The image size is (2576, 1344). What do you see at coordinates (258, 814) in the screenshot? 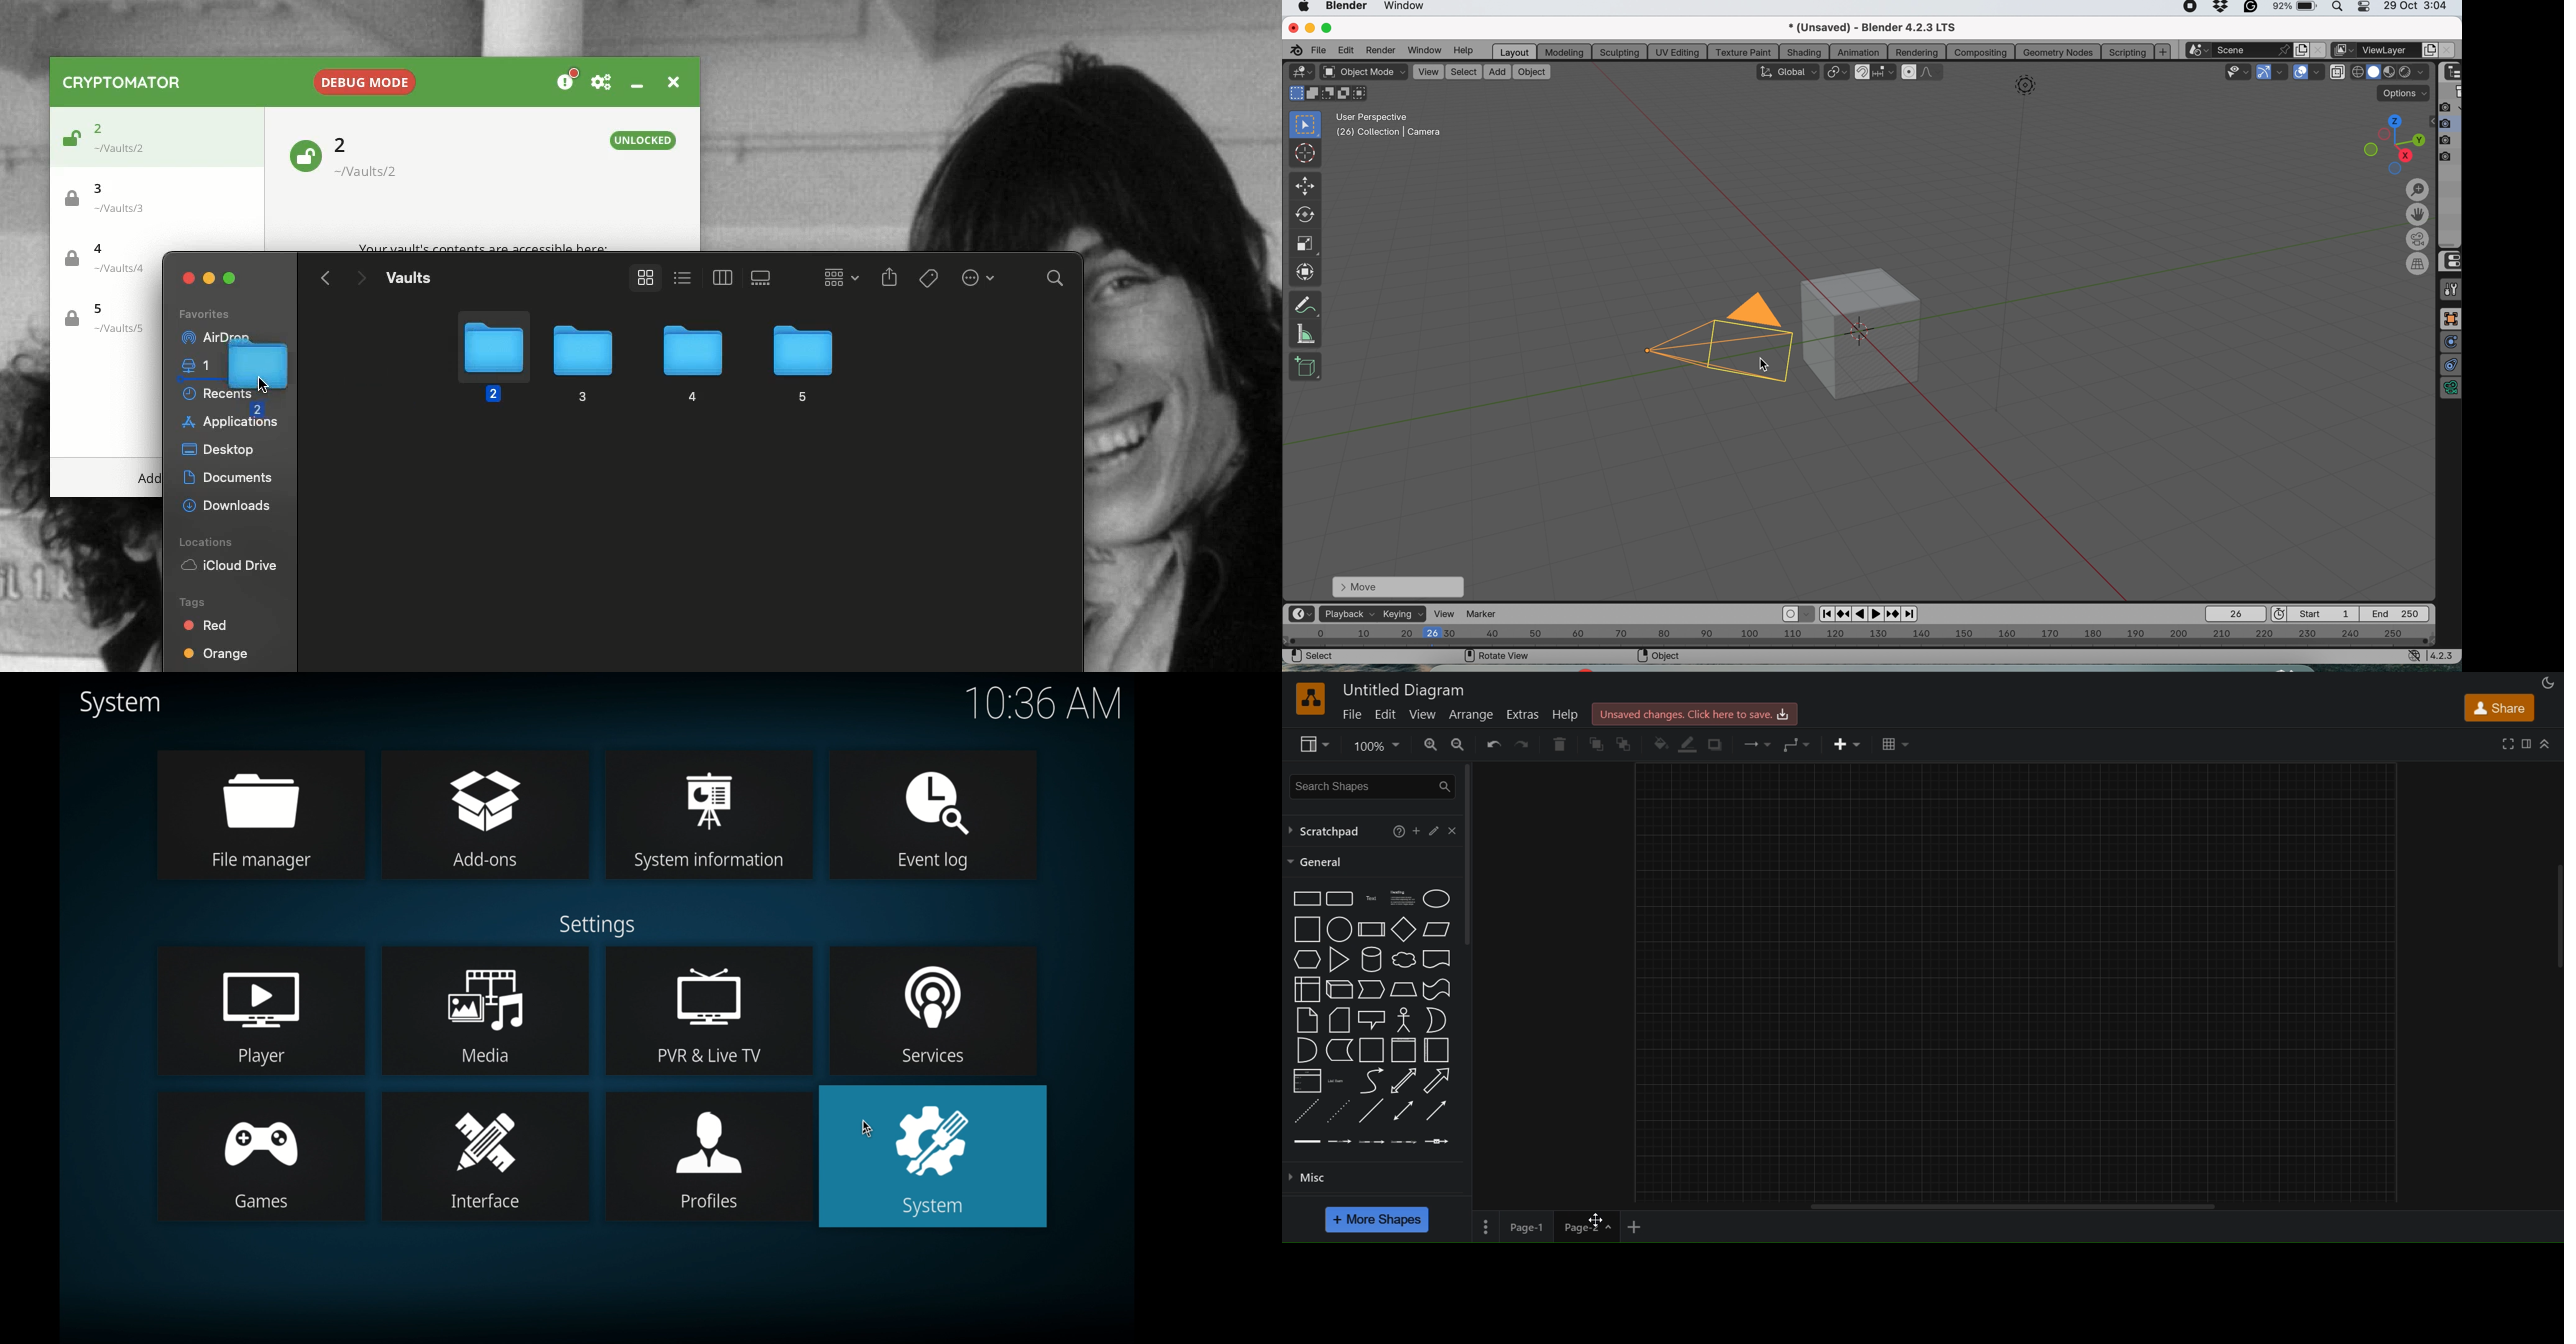
I see `file manager` at bounding box center [258, 814].